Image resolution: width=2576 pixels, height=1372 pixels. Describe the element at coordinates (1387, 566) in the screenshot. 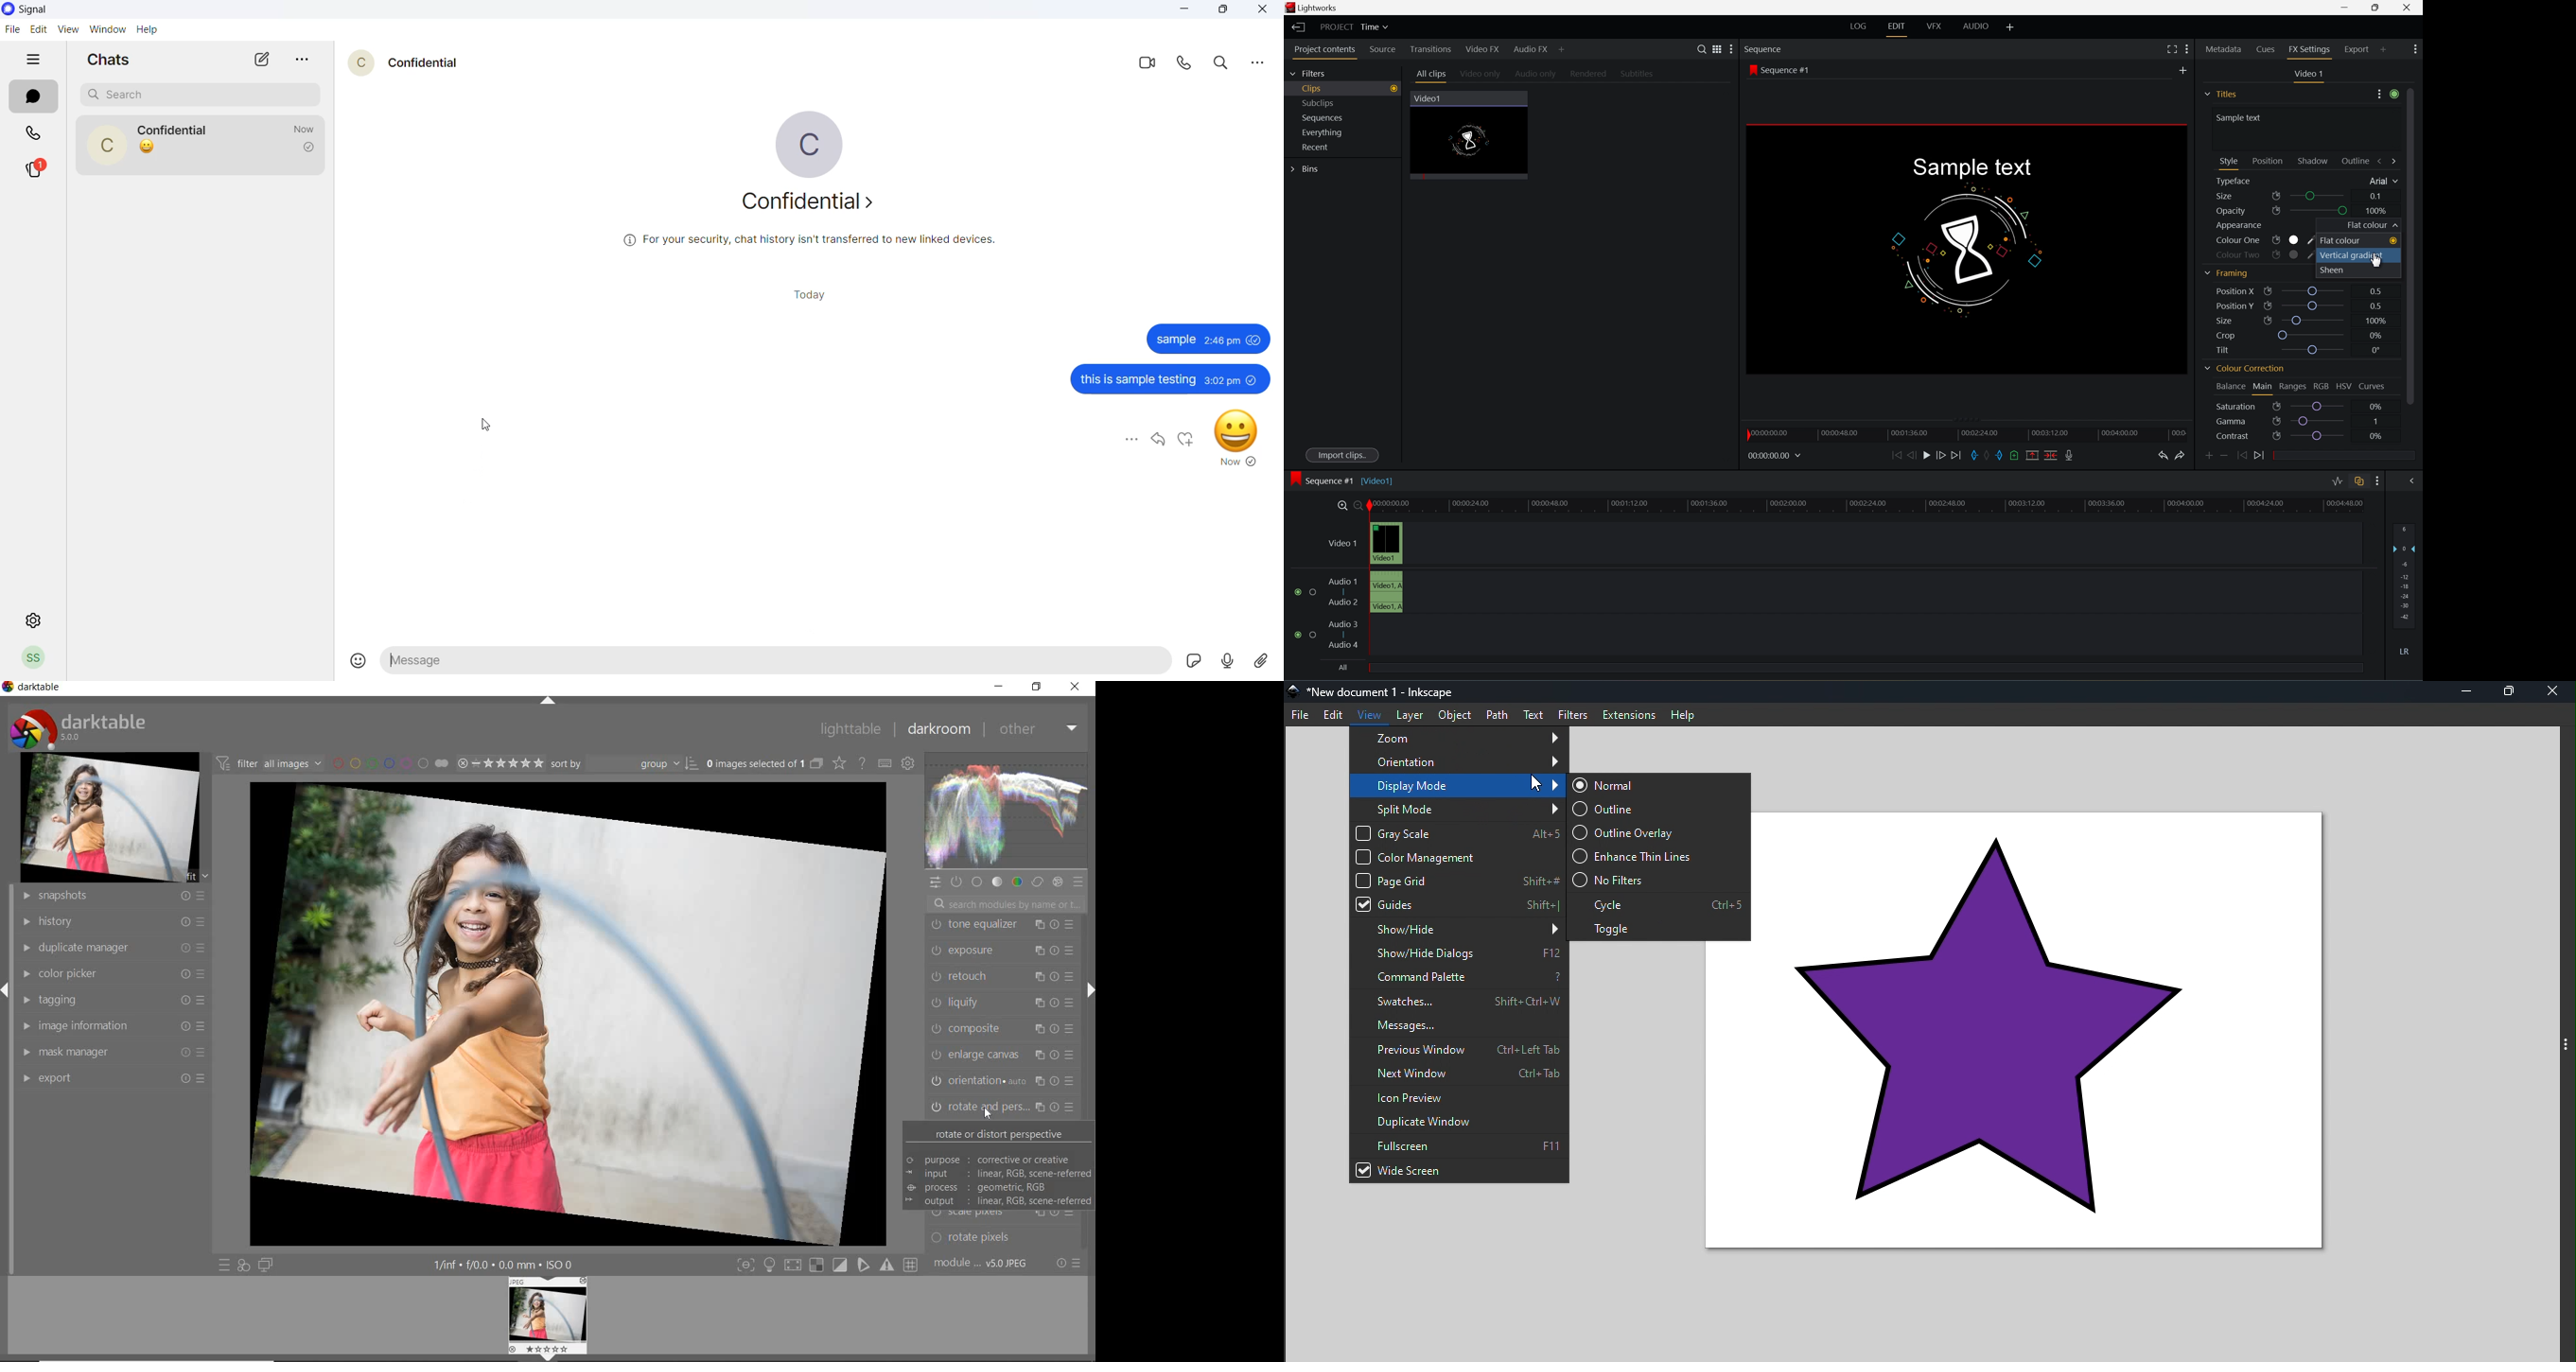

I see `video tracks` at that location.